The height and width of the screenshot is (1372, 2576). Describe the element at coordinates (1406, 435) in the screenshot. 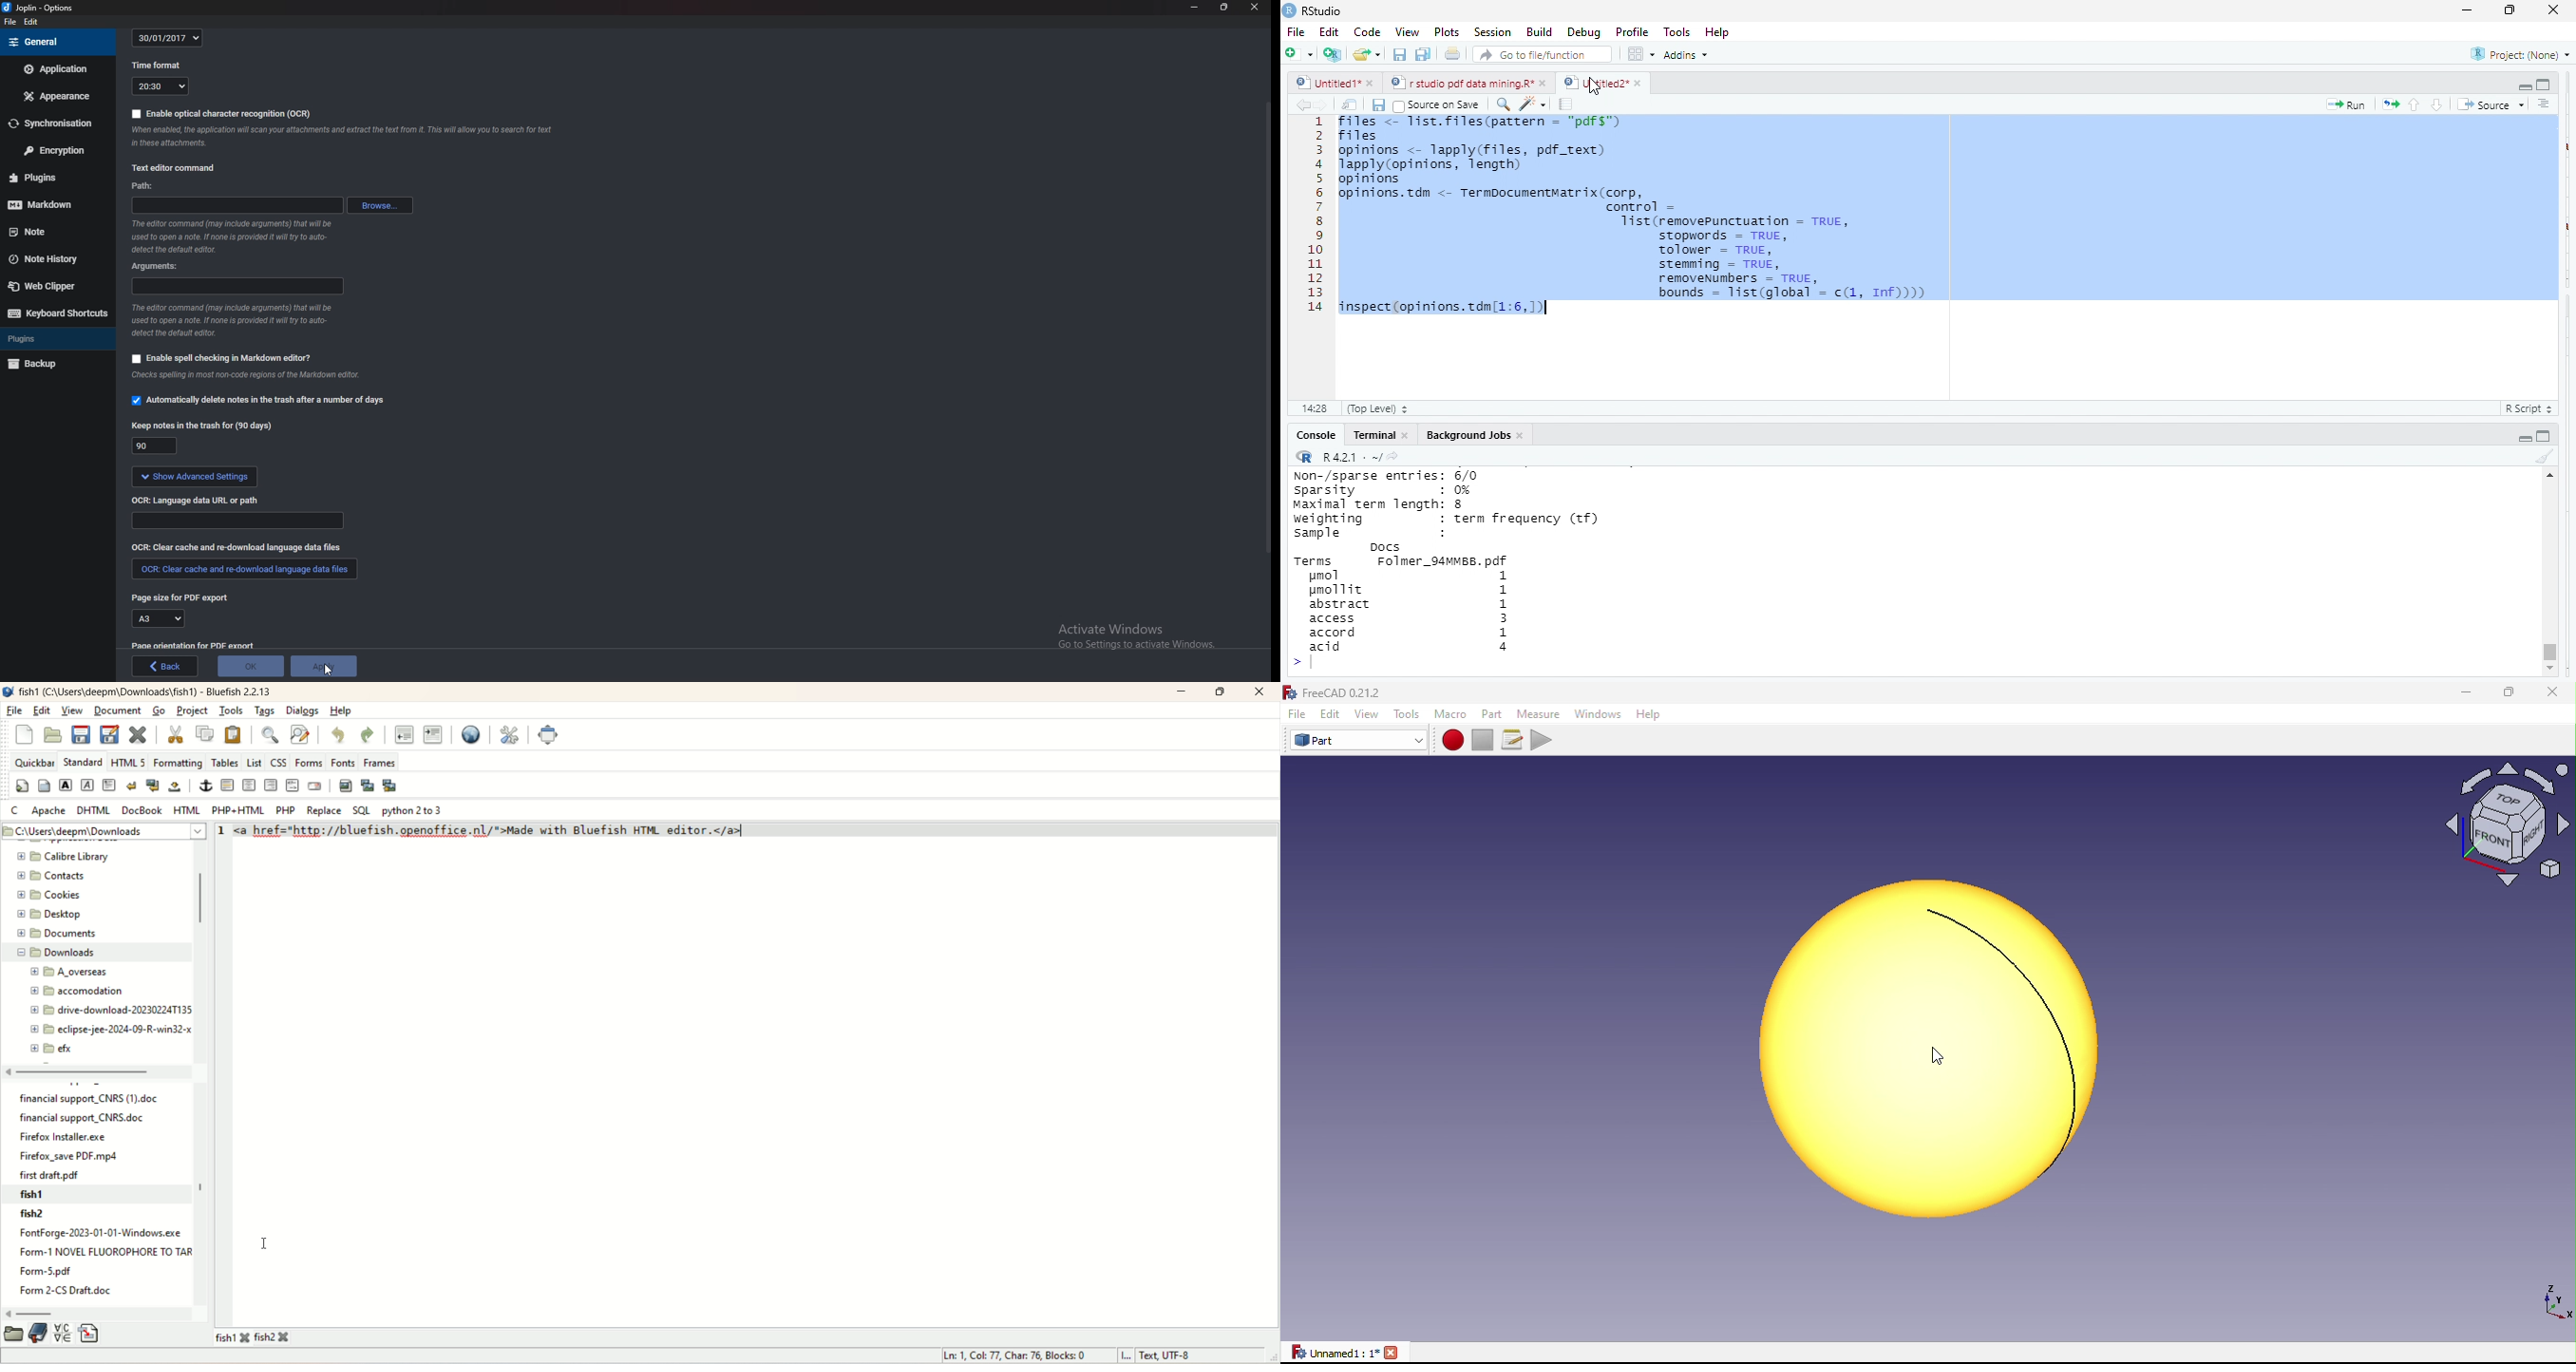

I see `close` at that location.